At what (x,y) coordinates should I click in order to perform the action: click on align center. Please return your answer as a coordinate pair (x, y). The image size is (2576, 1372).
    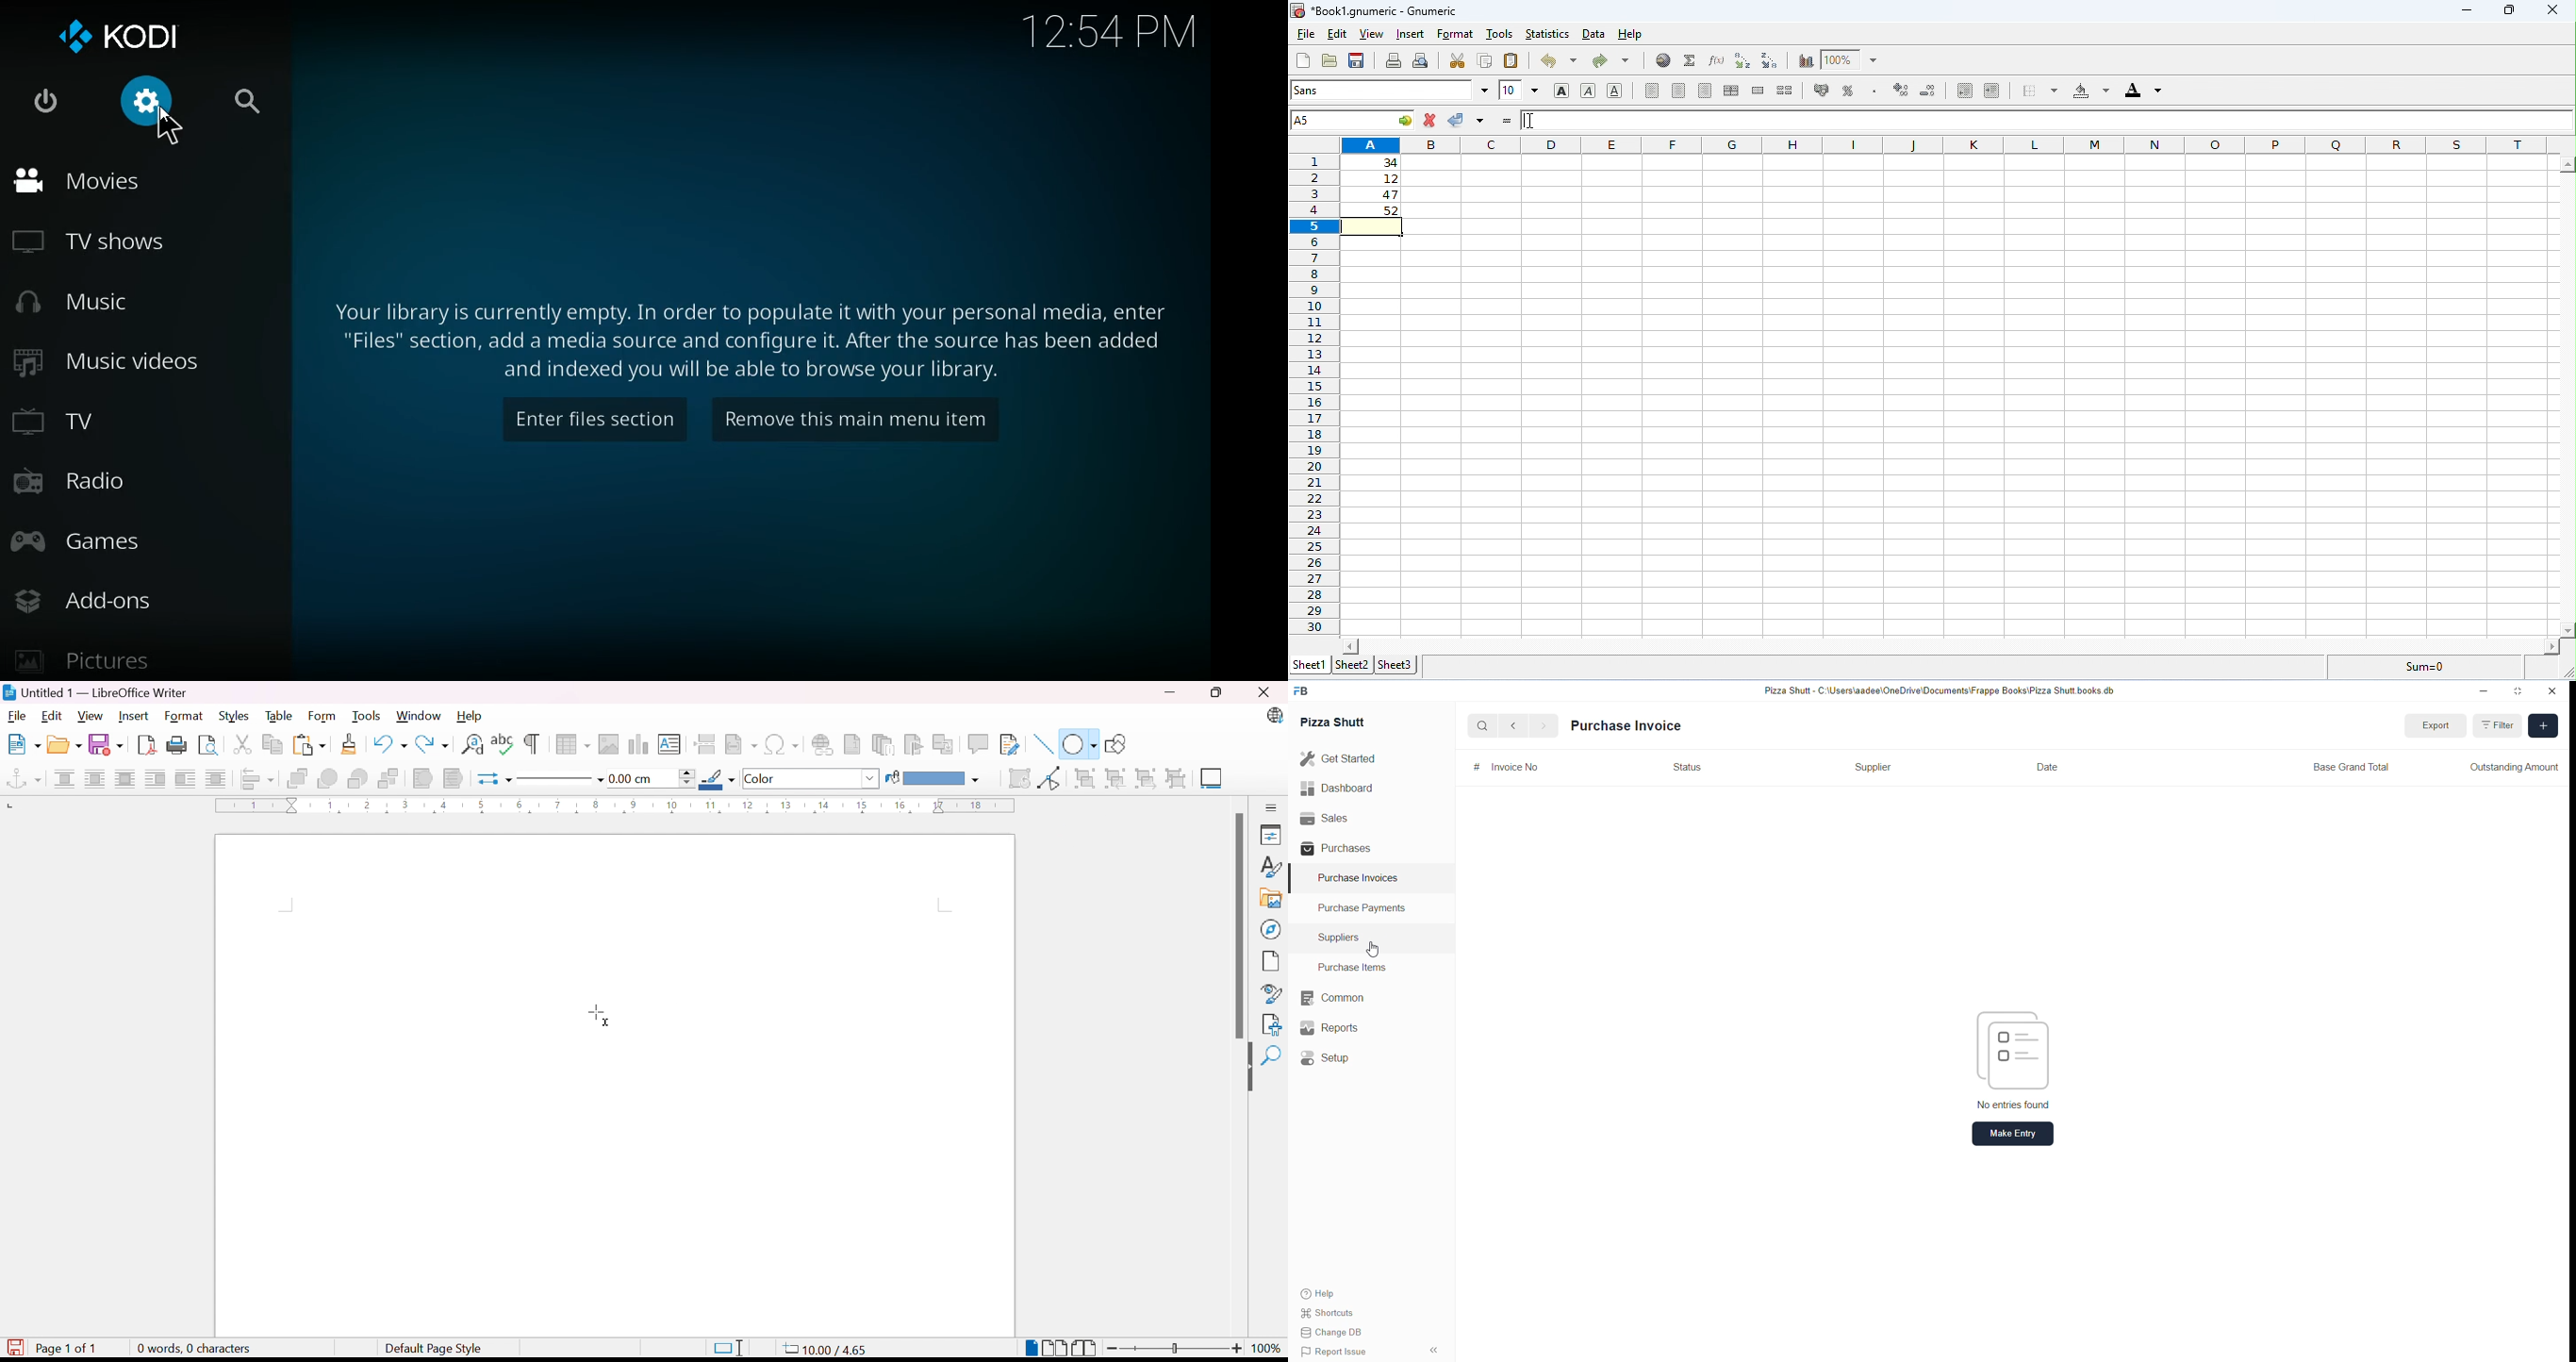
    Looking at the image, I should click on (1678, 91).